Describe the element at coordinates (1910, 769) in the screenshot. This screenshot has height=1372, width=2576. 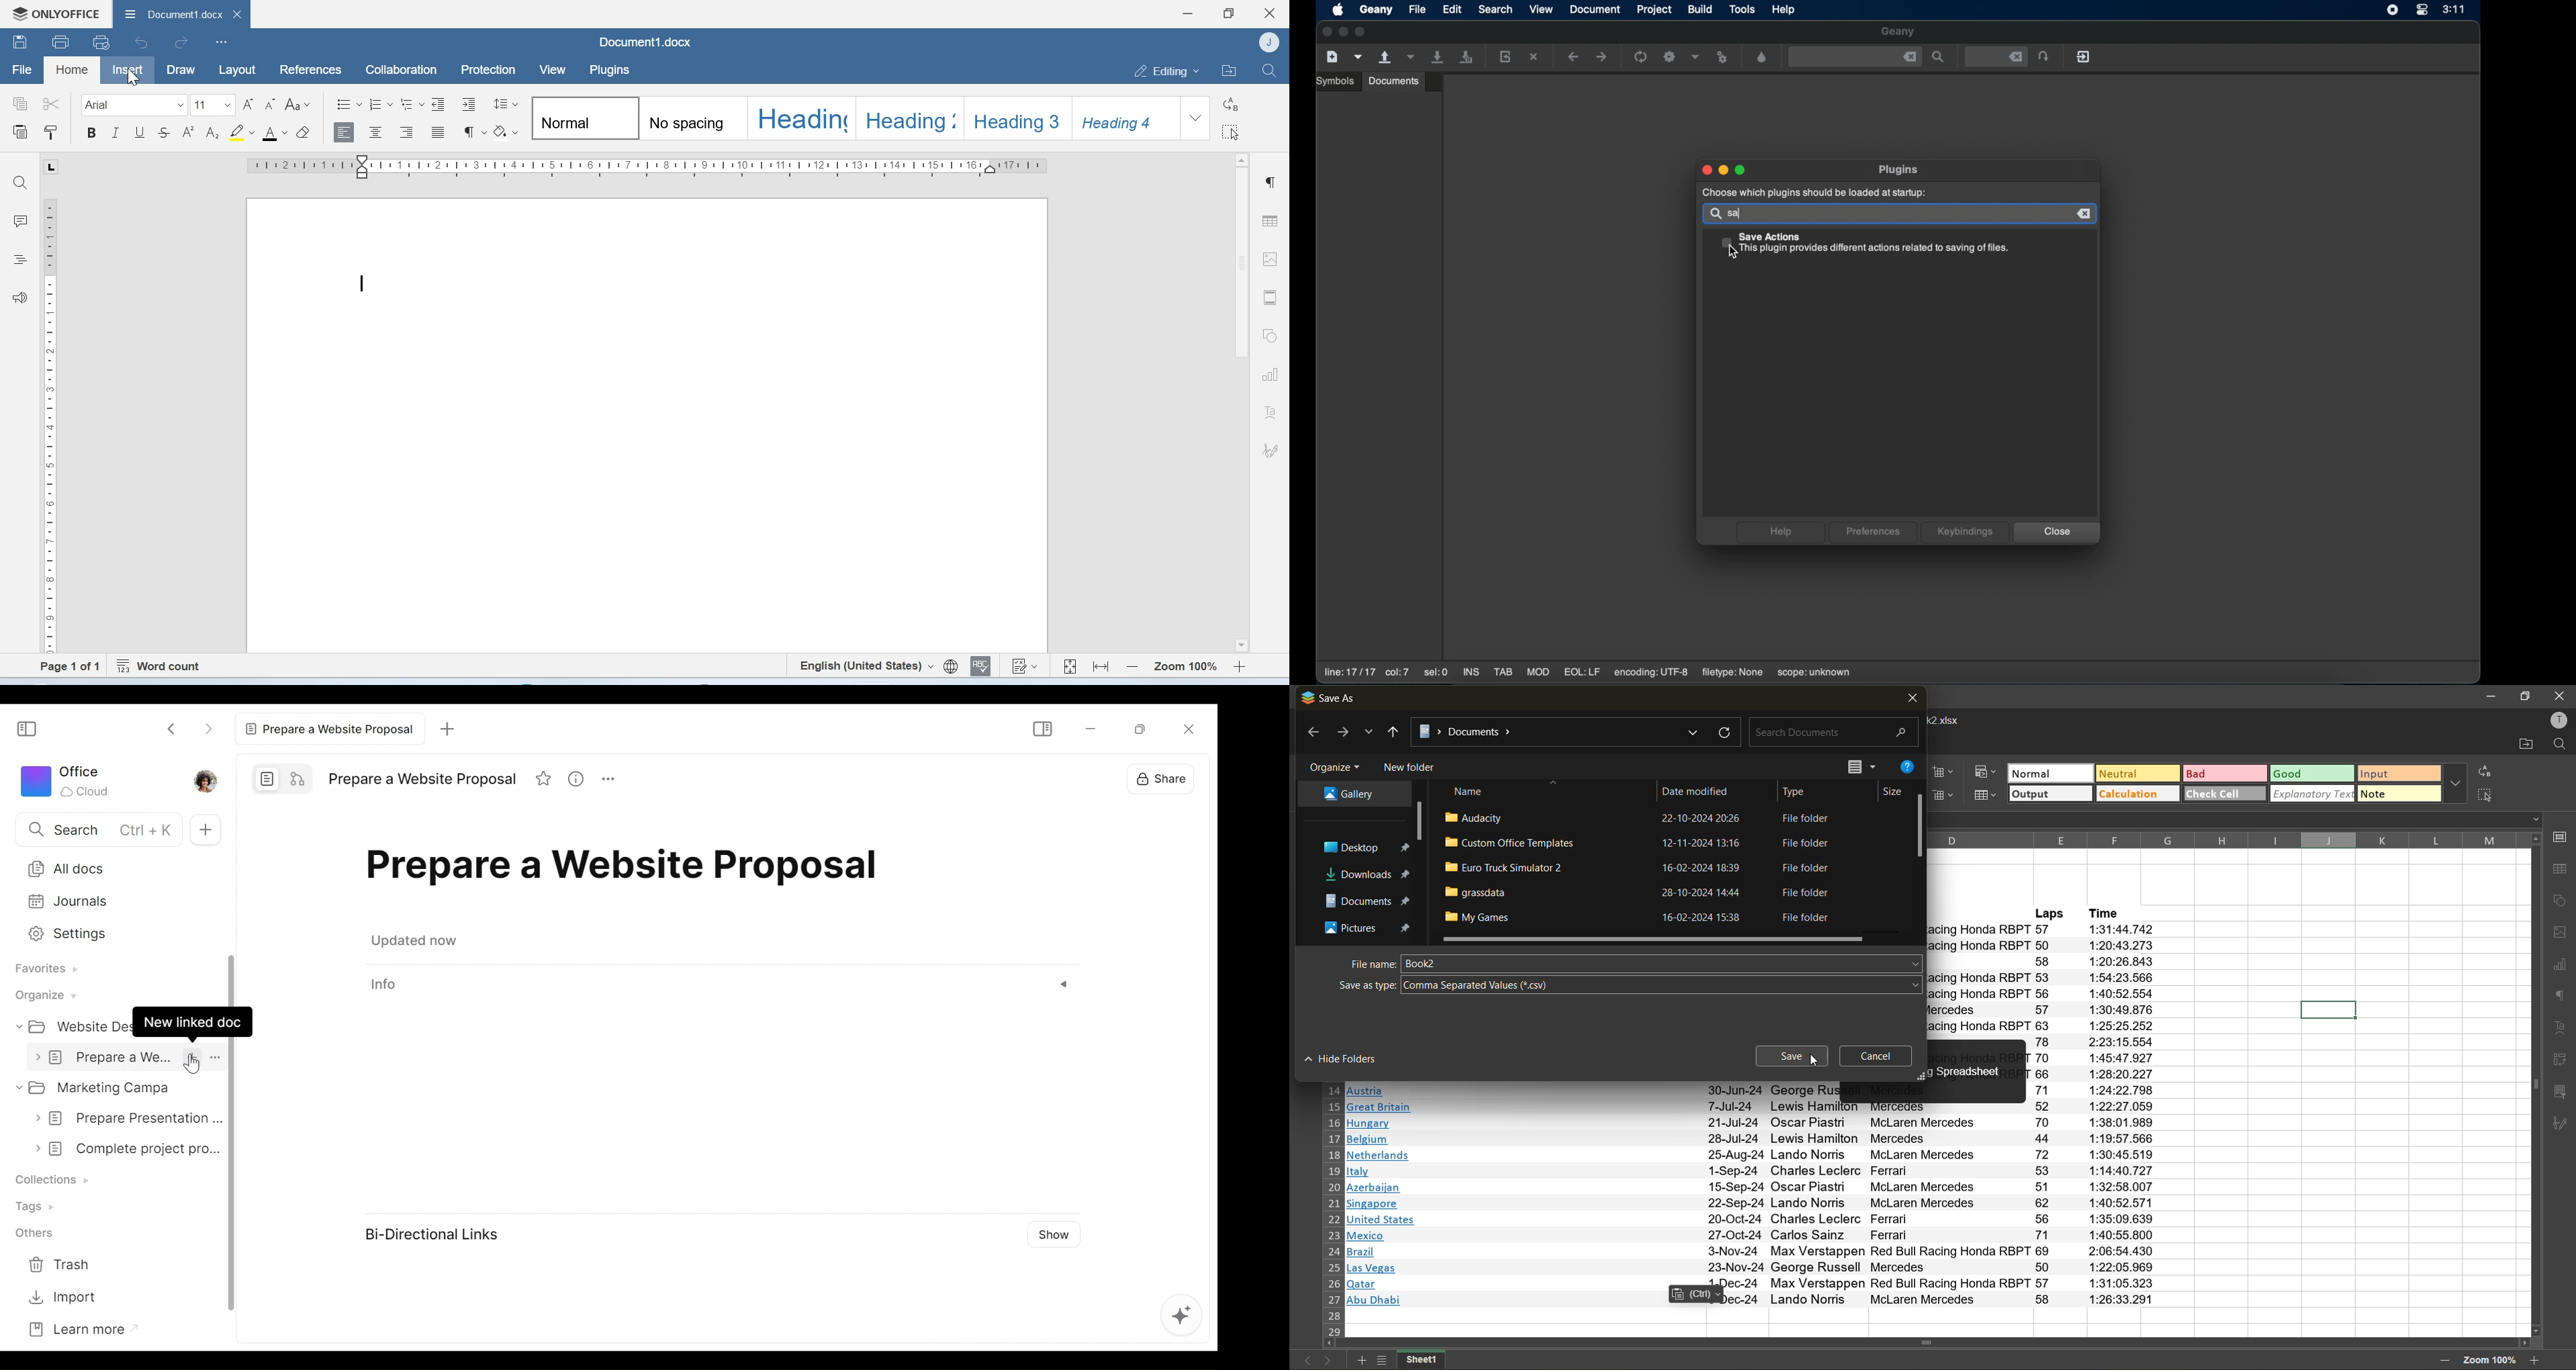
I see `help` at that location.